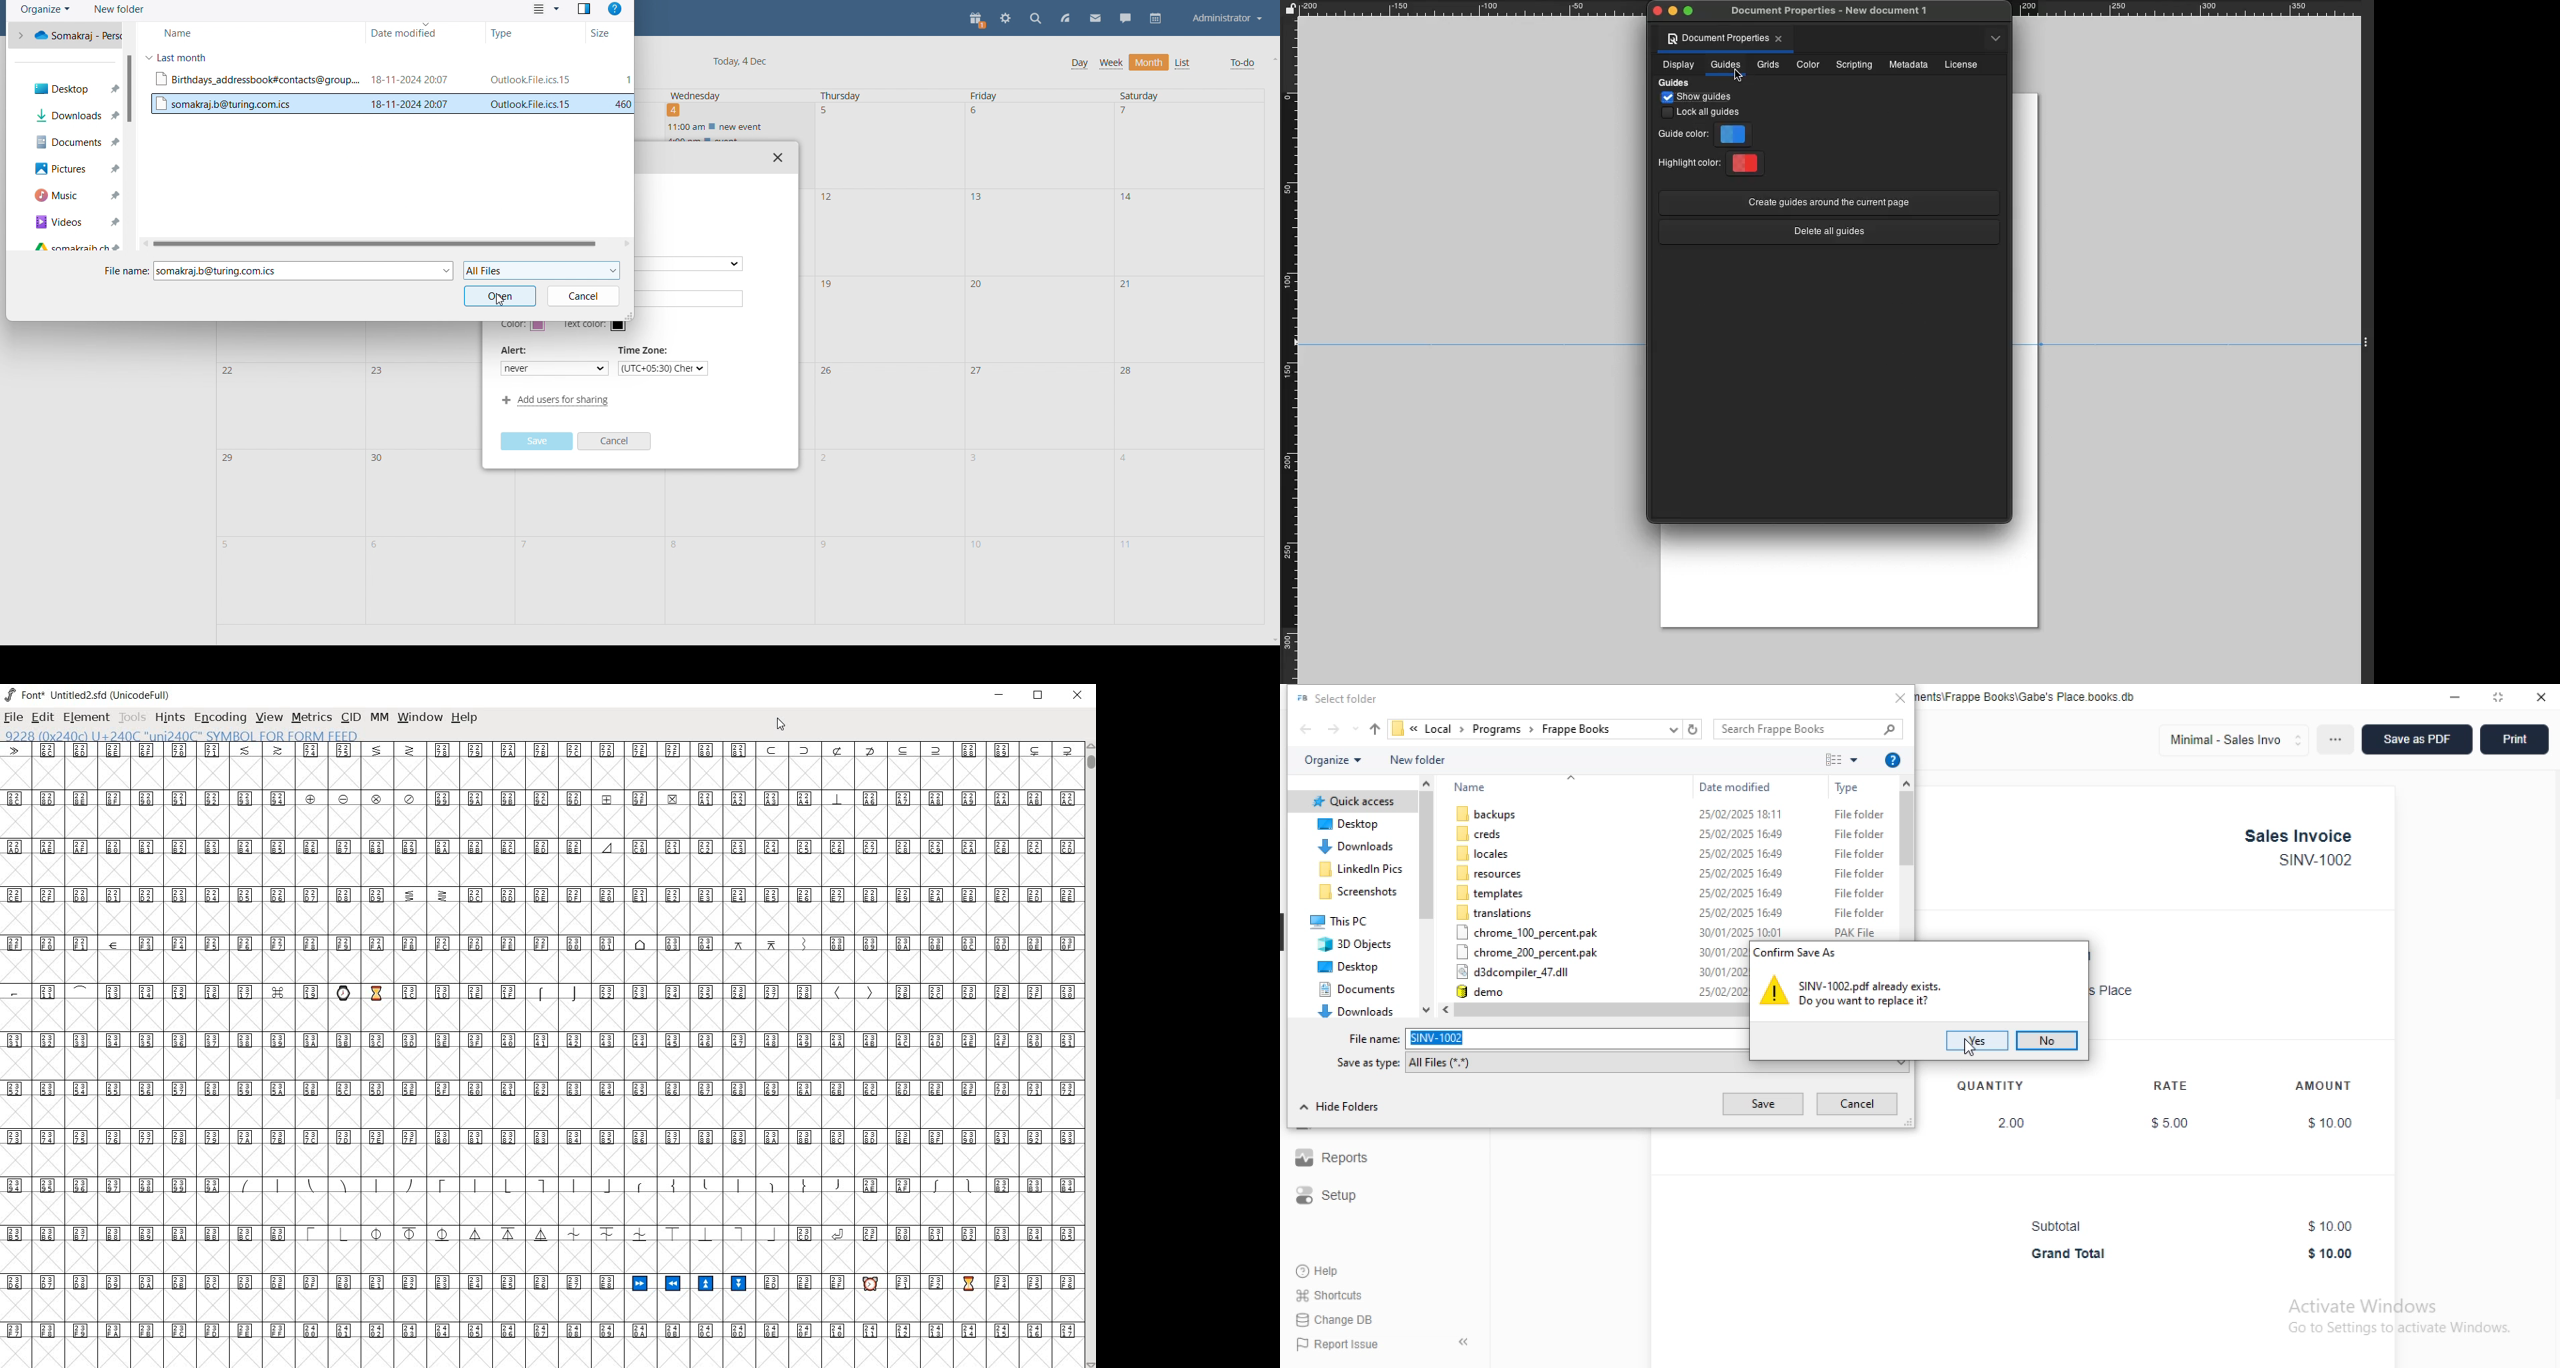  I want to click on pictures, so click(75, 169).